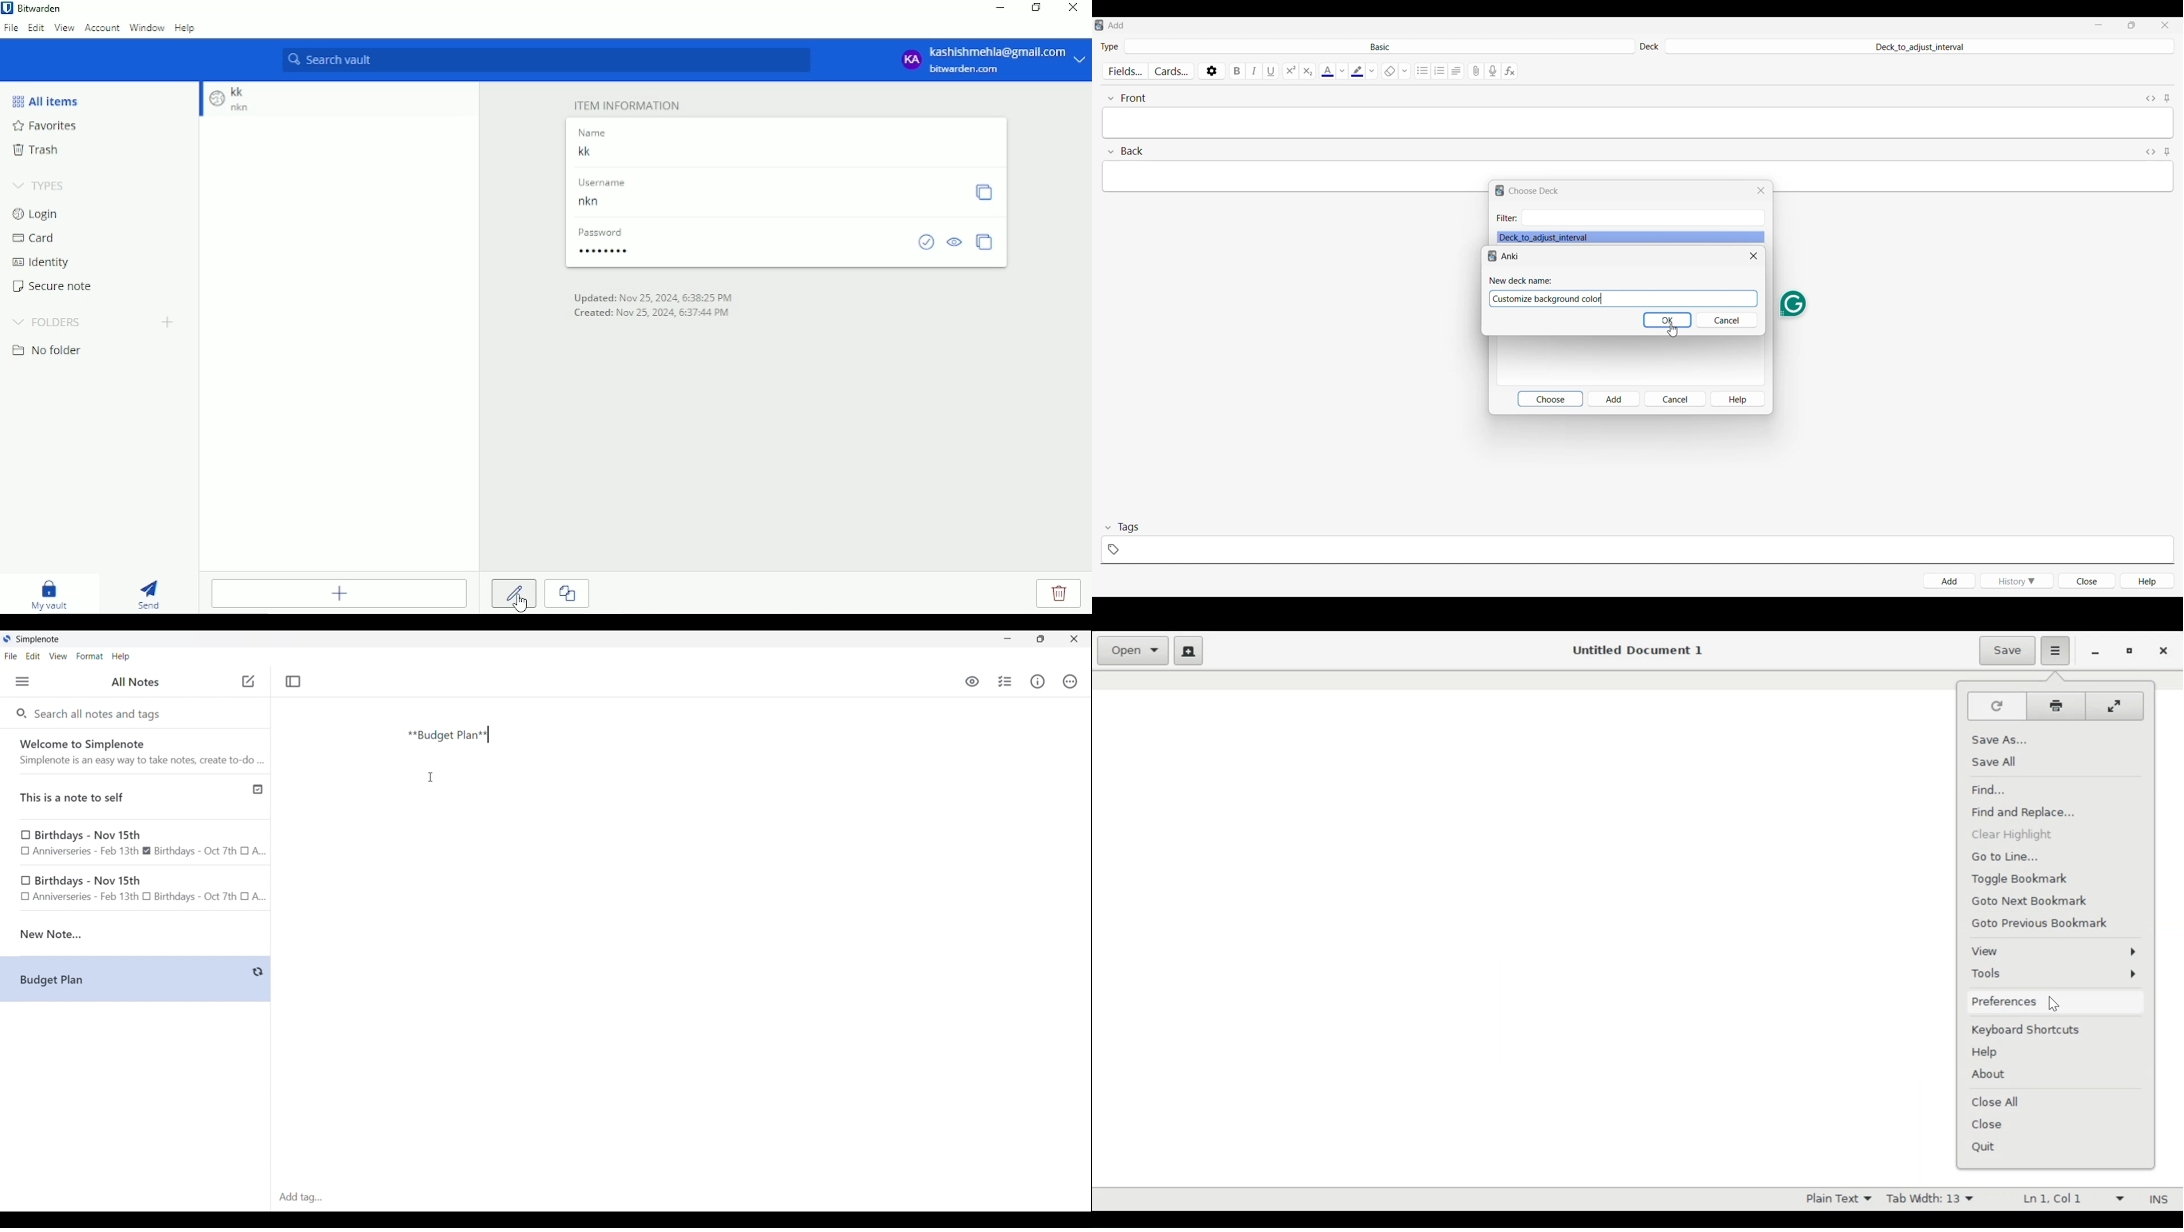 The image size is (2184, 1232). I want to click on Software name, so click(39, 640).